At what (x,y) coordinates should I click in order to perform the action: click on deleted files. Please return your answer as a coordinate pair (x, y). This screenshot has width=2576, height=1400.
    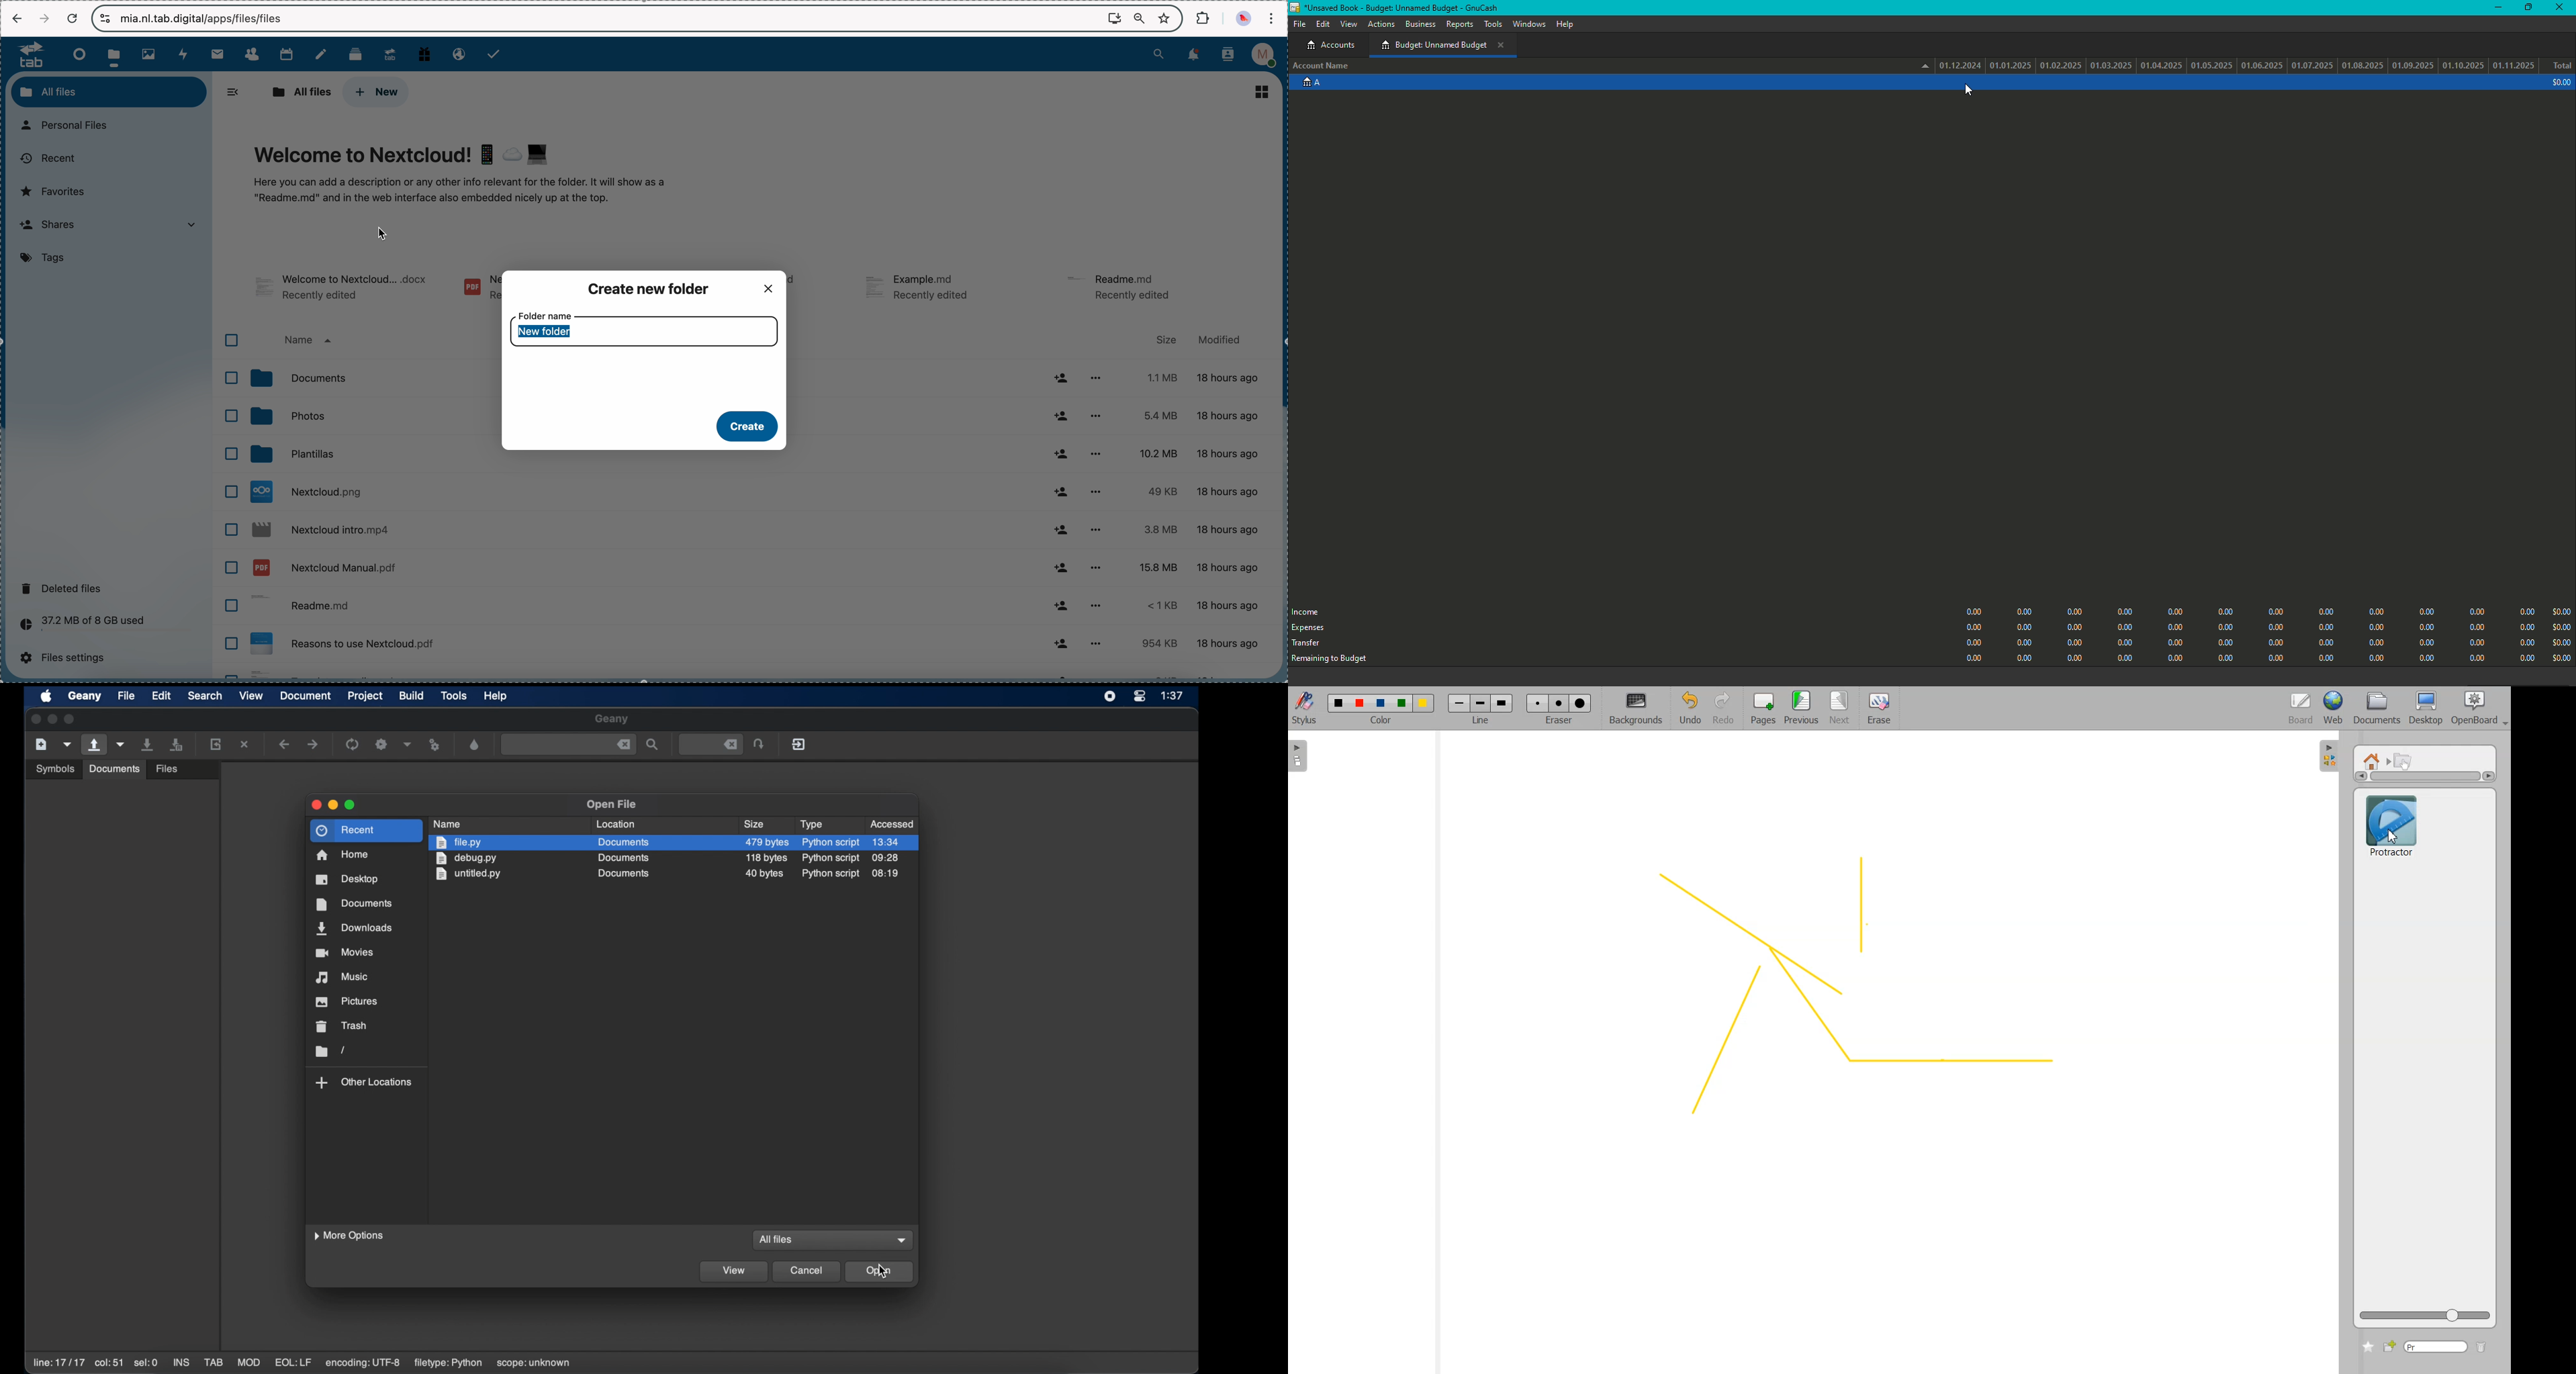
    Looking at the image, I should click on (65, 588).